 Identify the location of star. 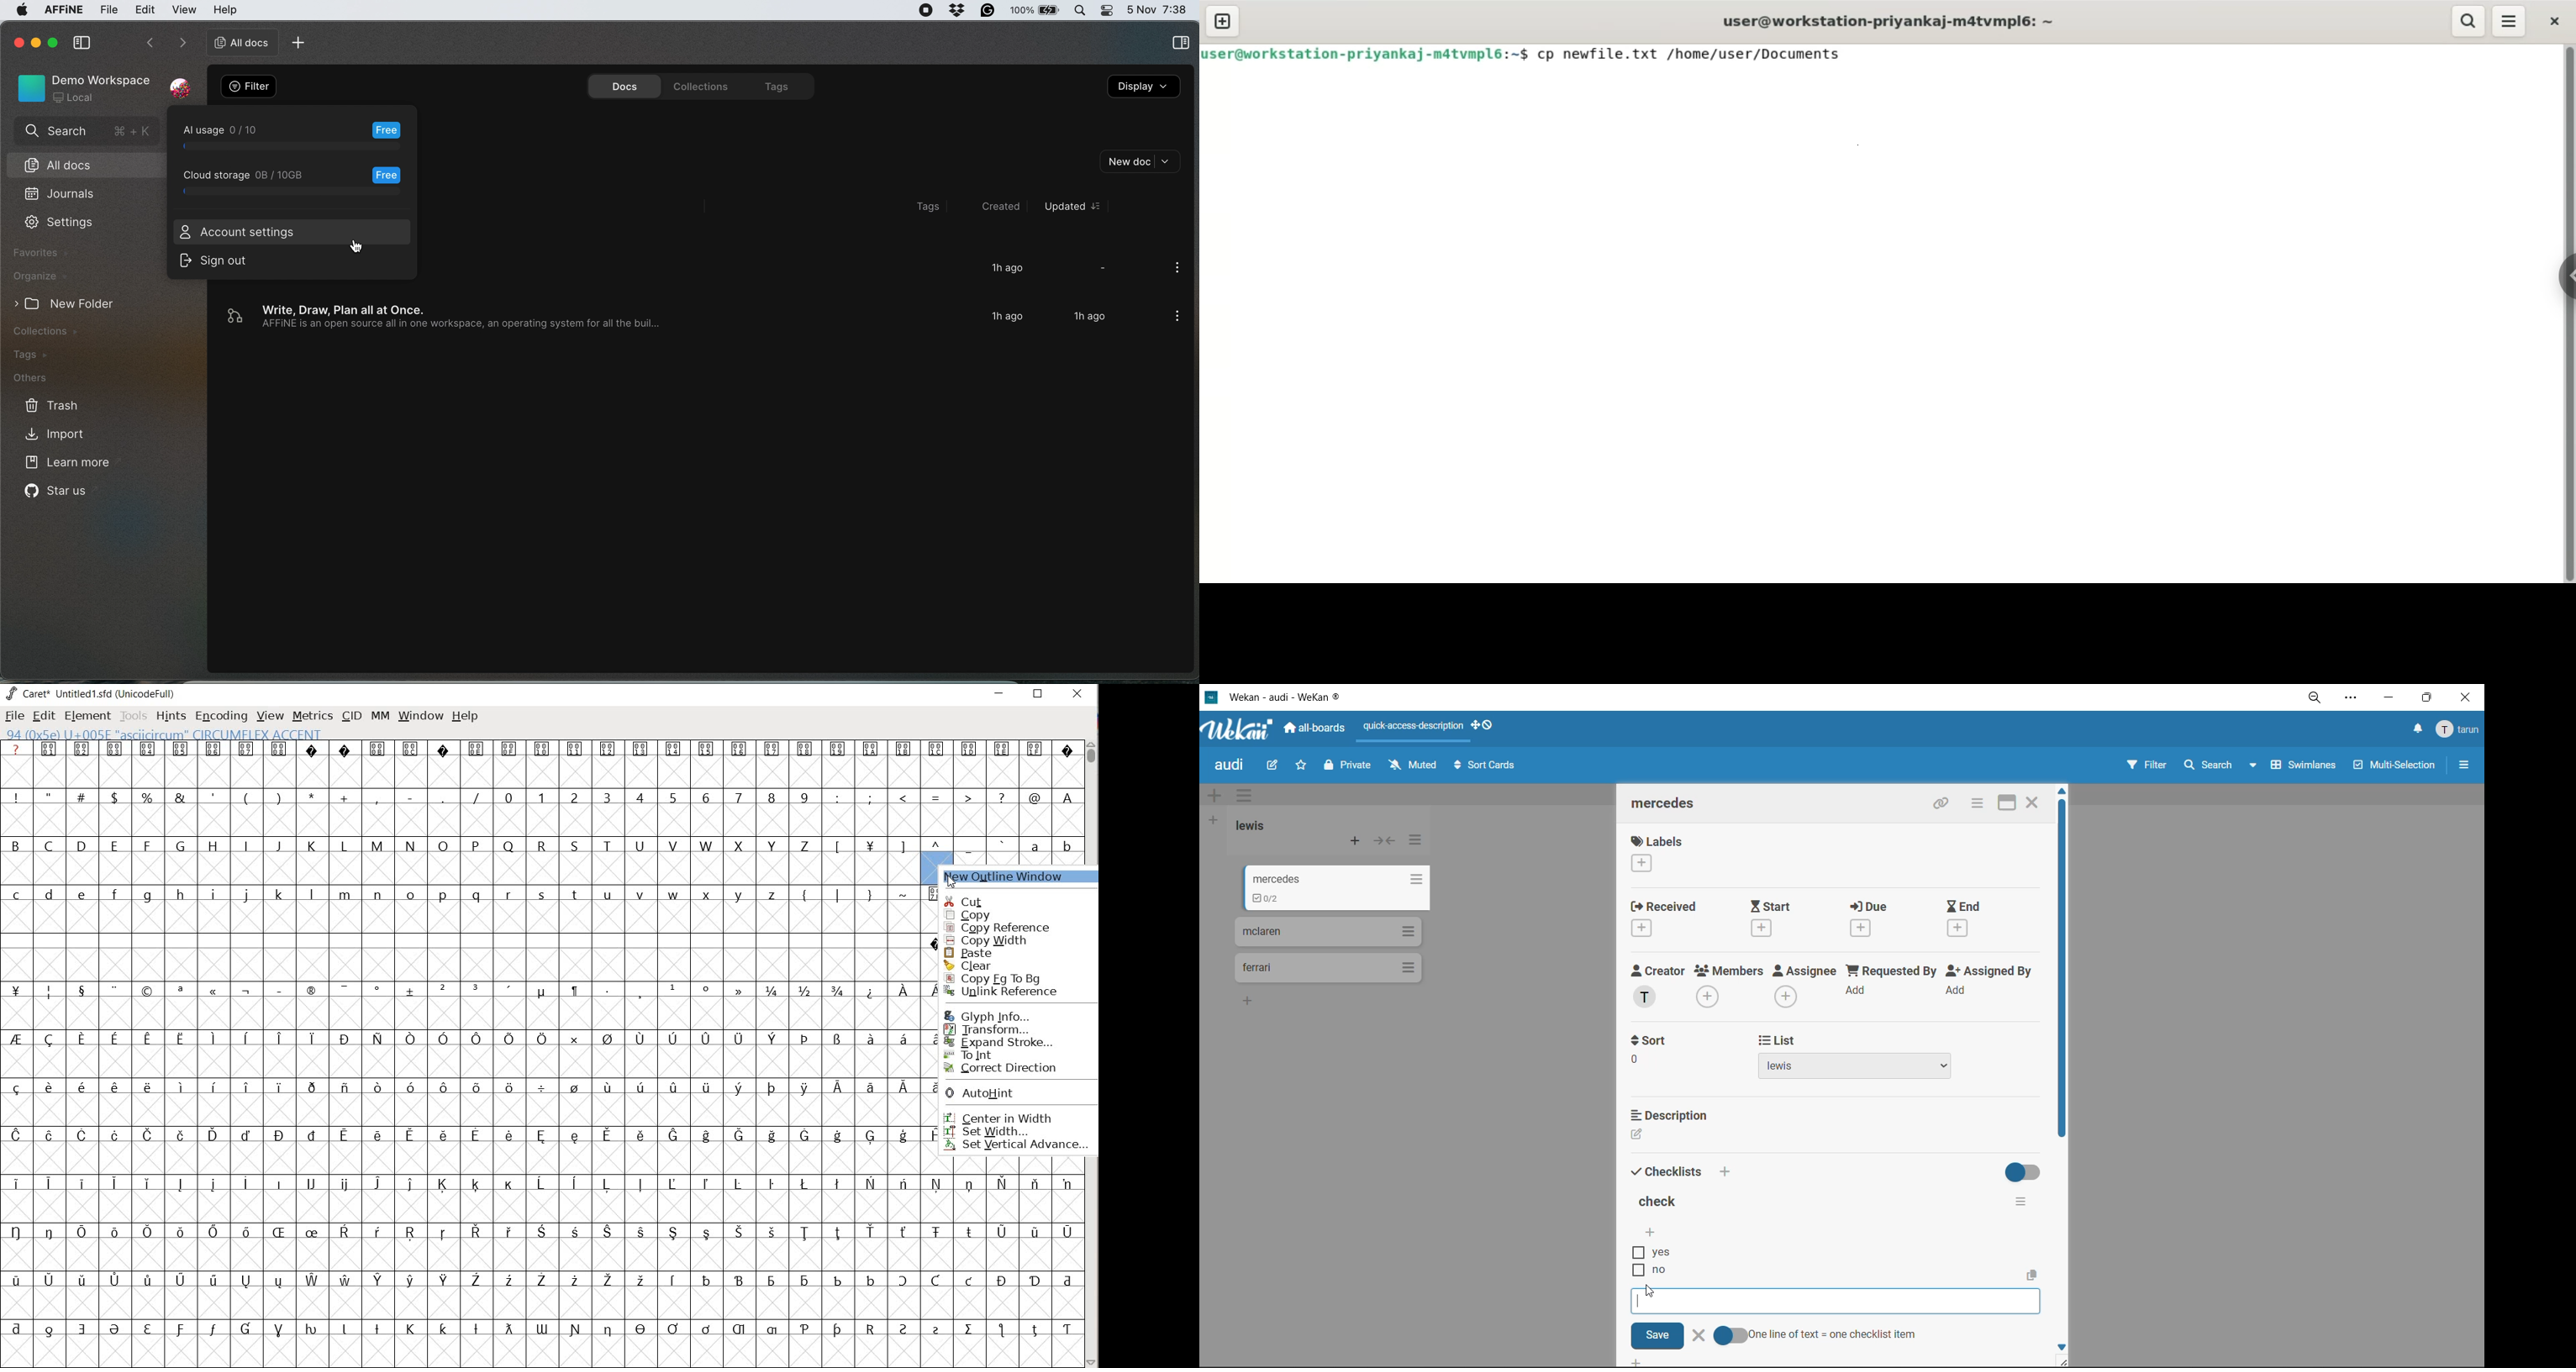
(1306, 766).